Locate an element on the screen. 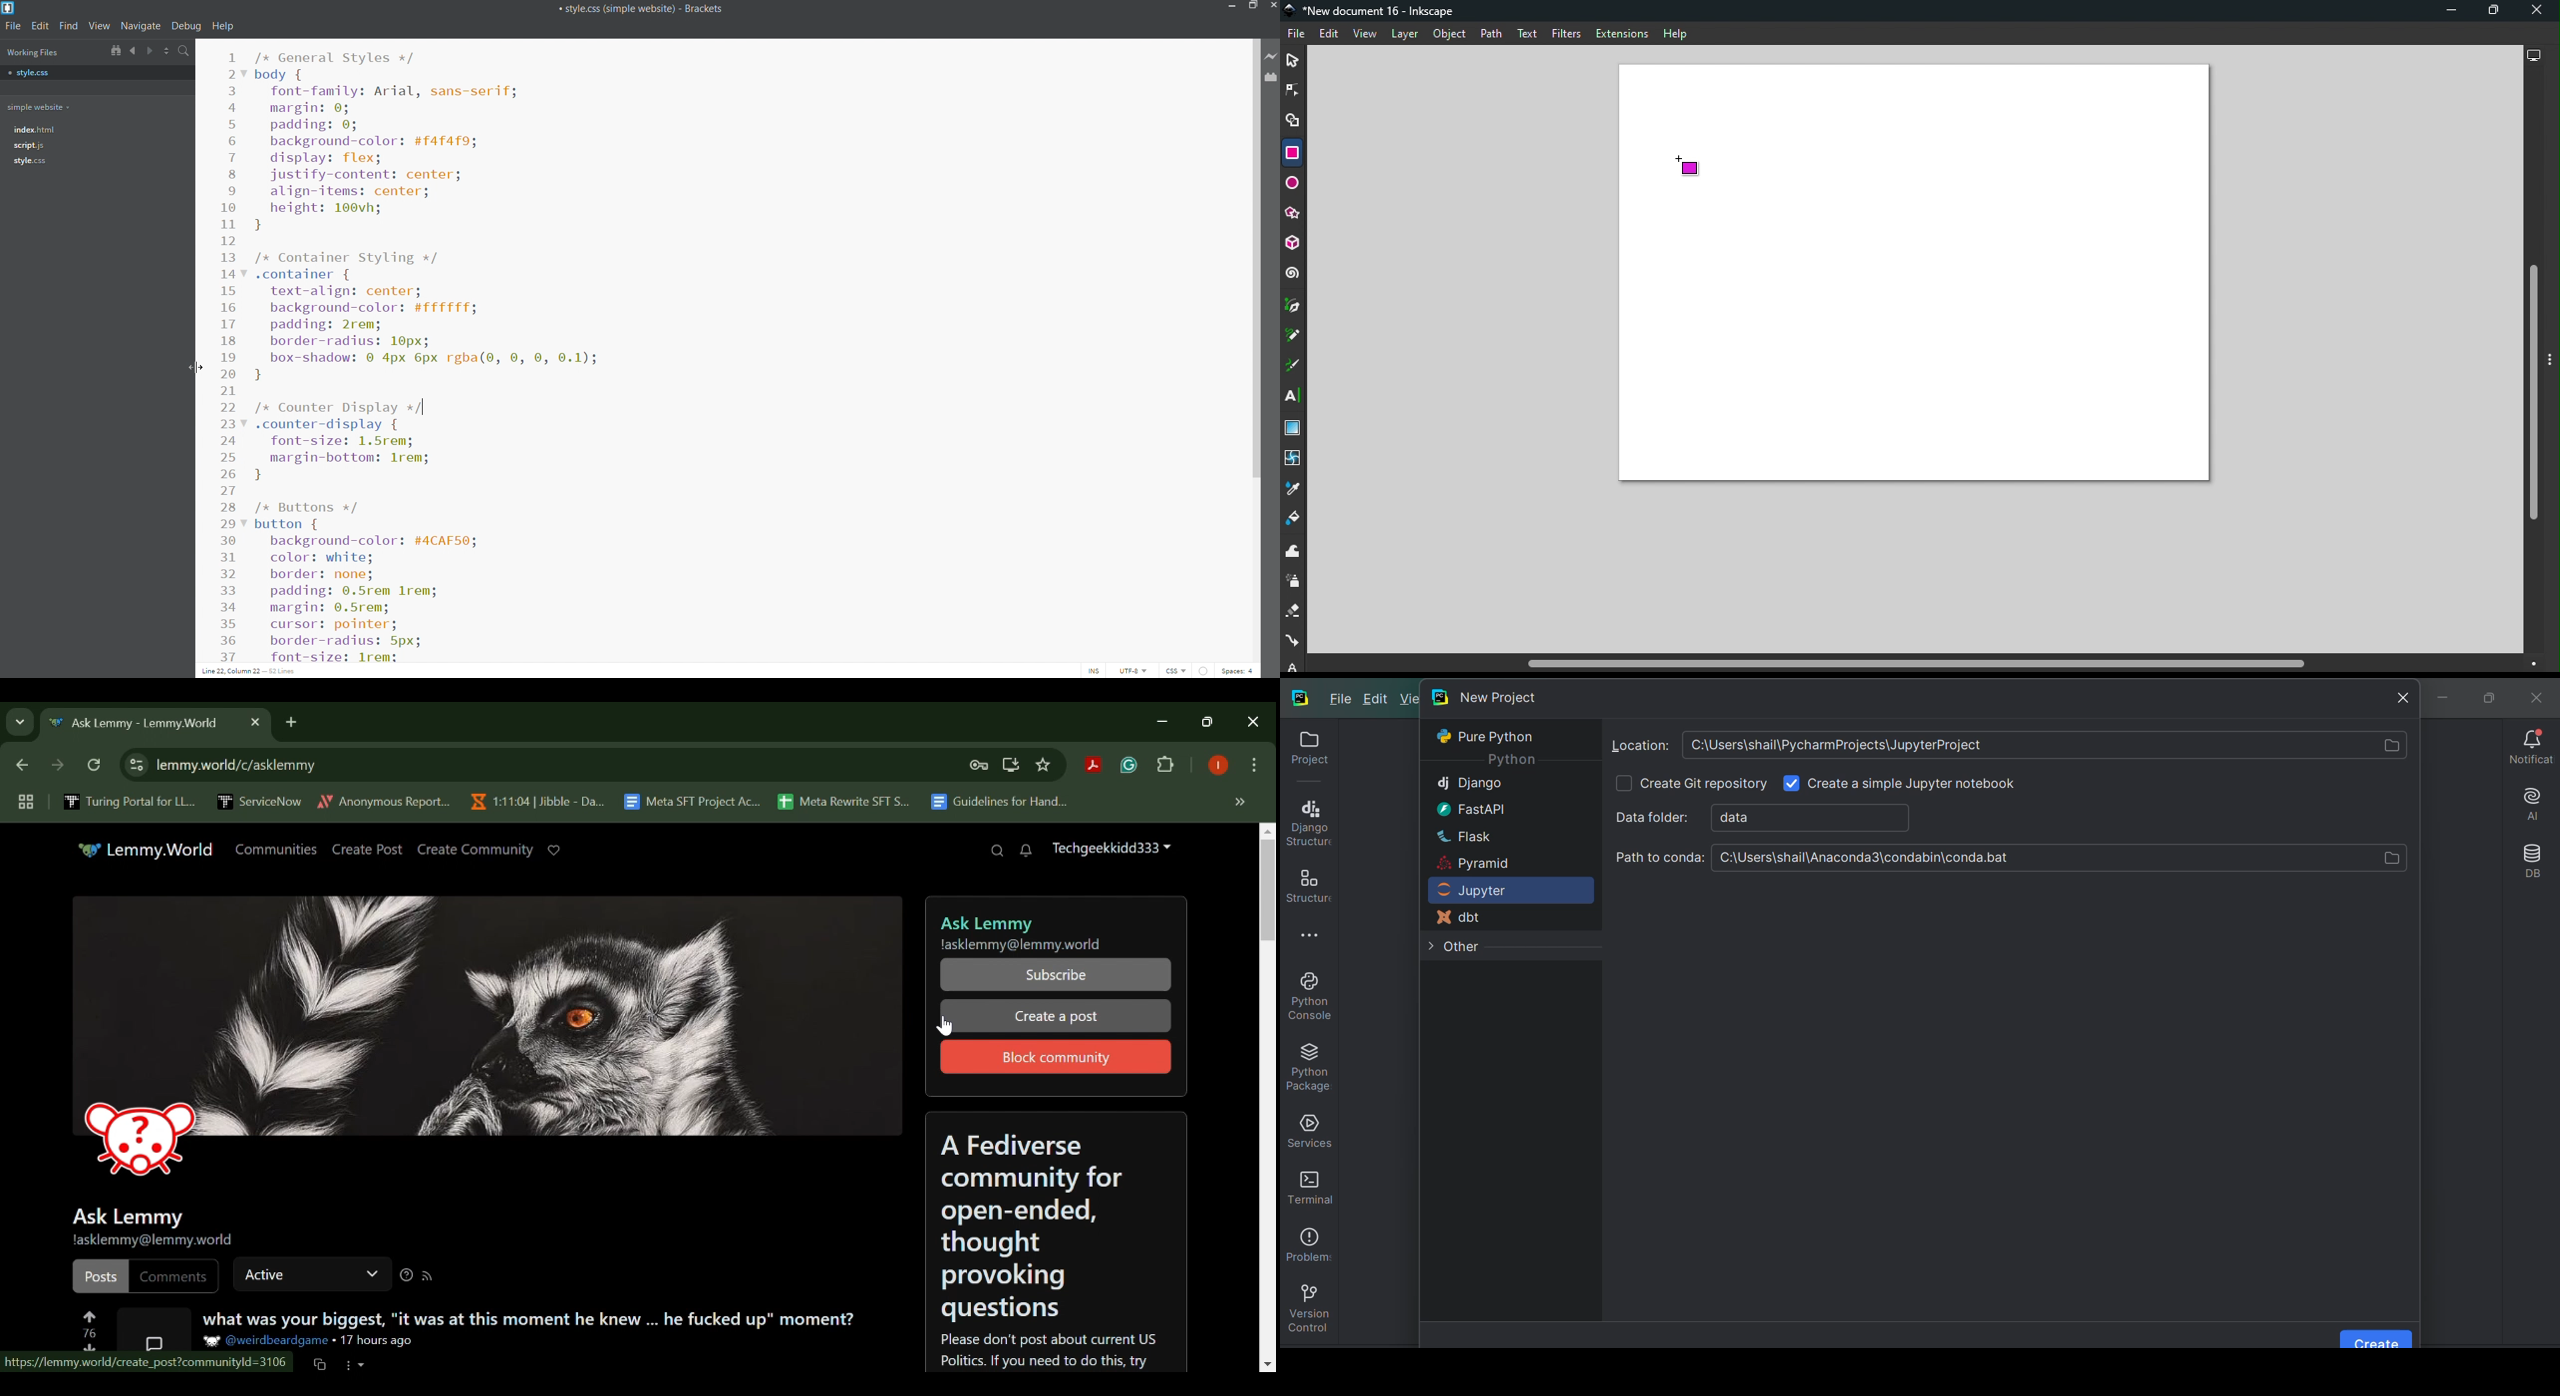 The height and width of the screenshot is (1400, 2576). what was your biggest, "it was at this moment he knew ... he fucked up" moment? is located at coordinates (529, 1320).